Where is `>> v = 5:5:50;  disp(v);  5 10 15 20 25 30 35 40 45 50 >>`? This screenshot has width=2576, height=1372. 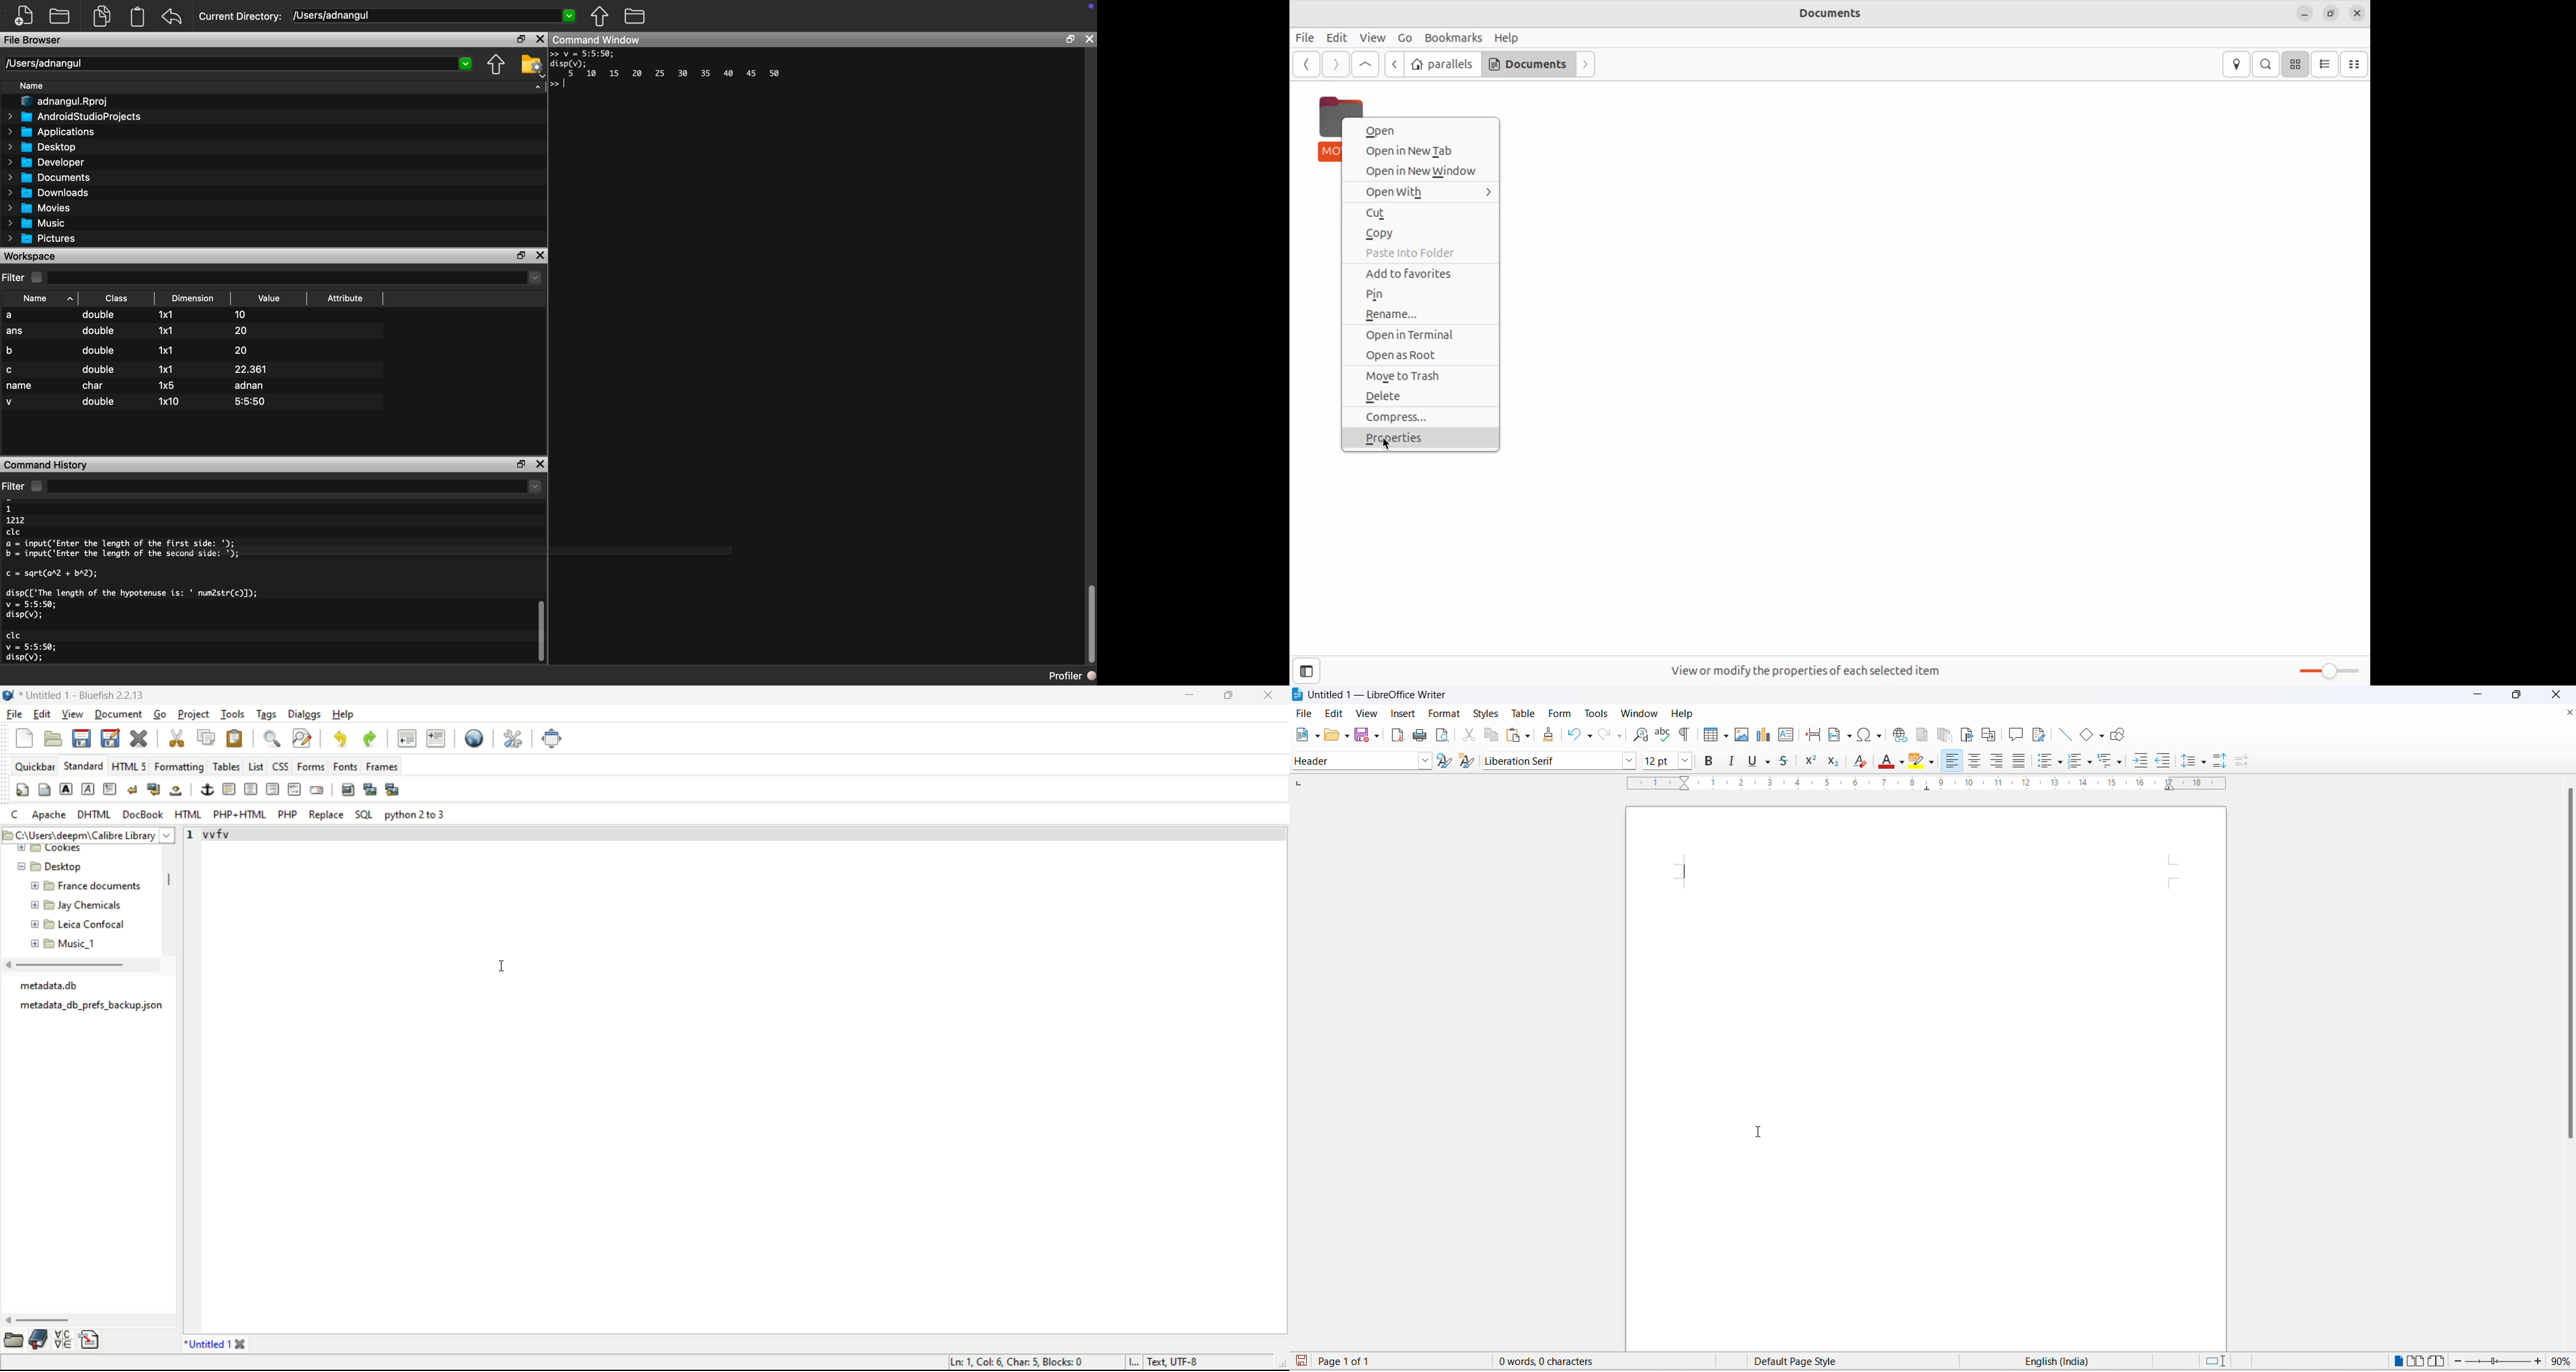
>> v = 5:5:50;  disp(v);  5 10 15 20 25 30 35 40 45 50 >> is located at coordinates (669, 69).